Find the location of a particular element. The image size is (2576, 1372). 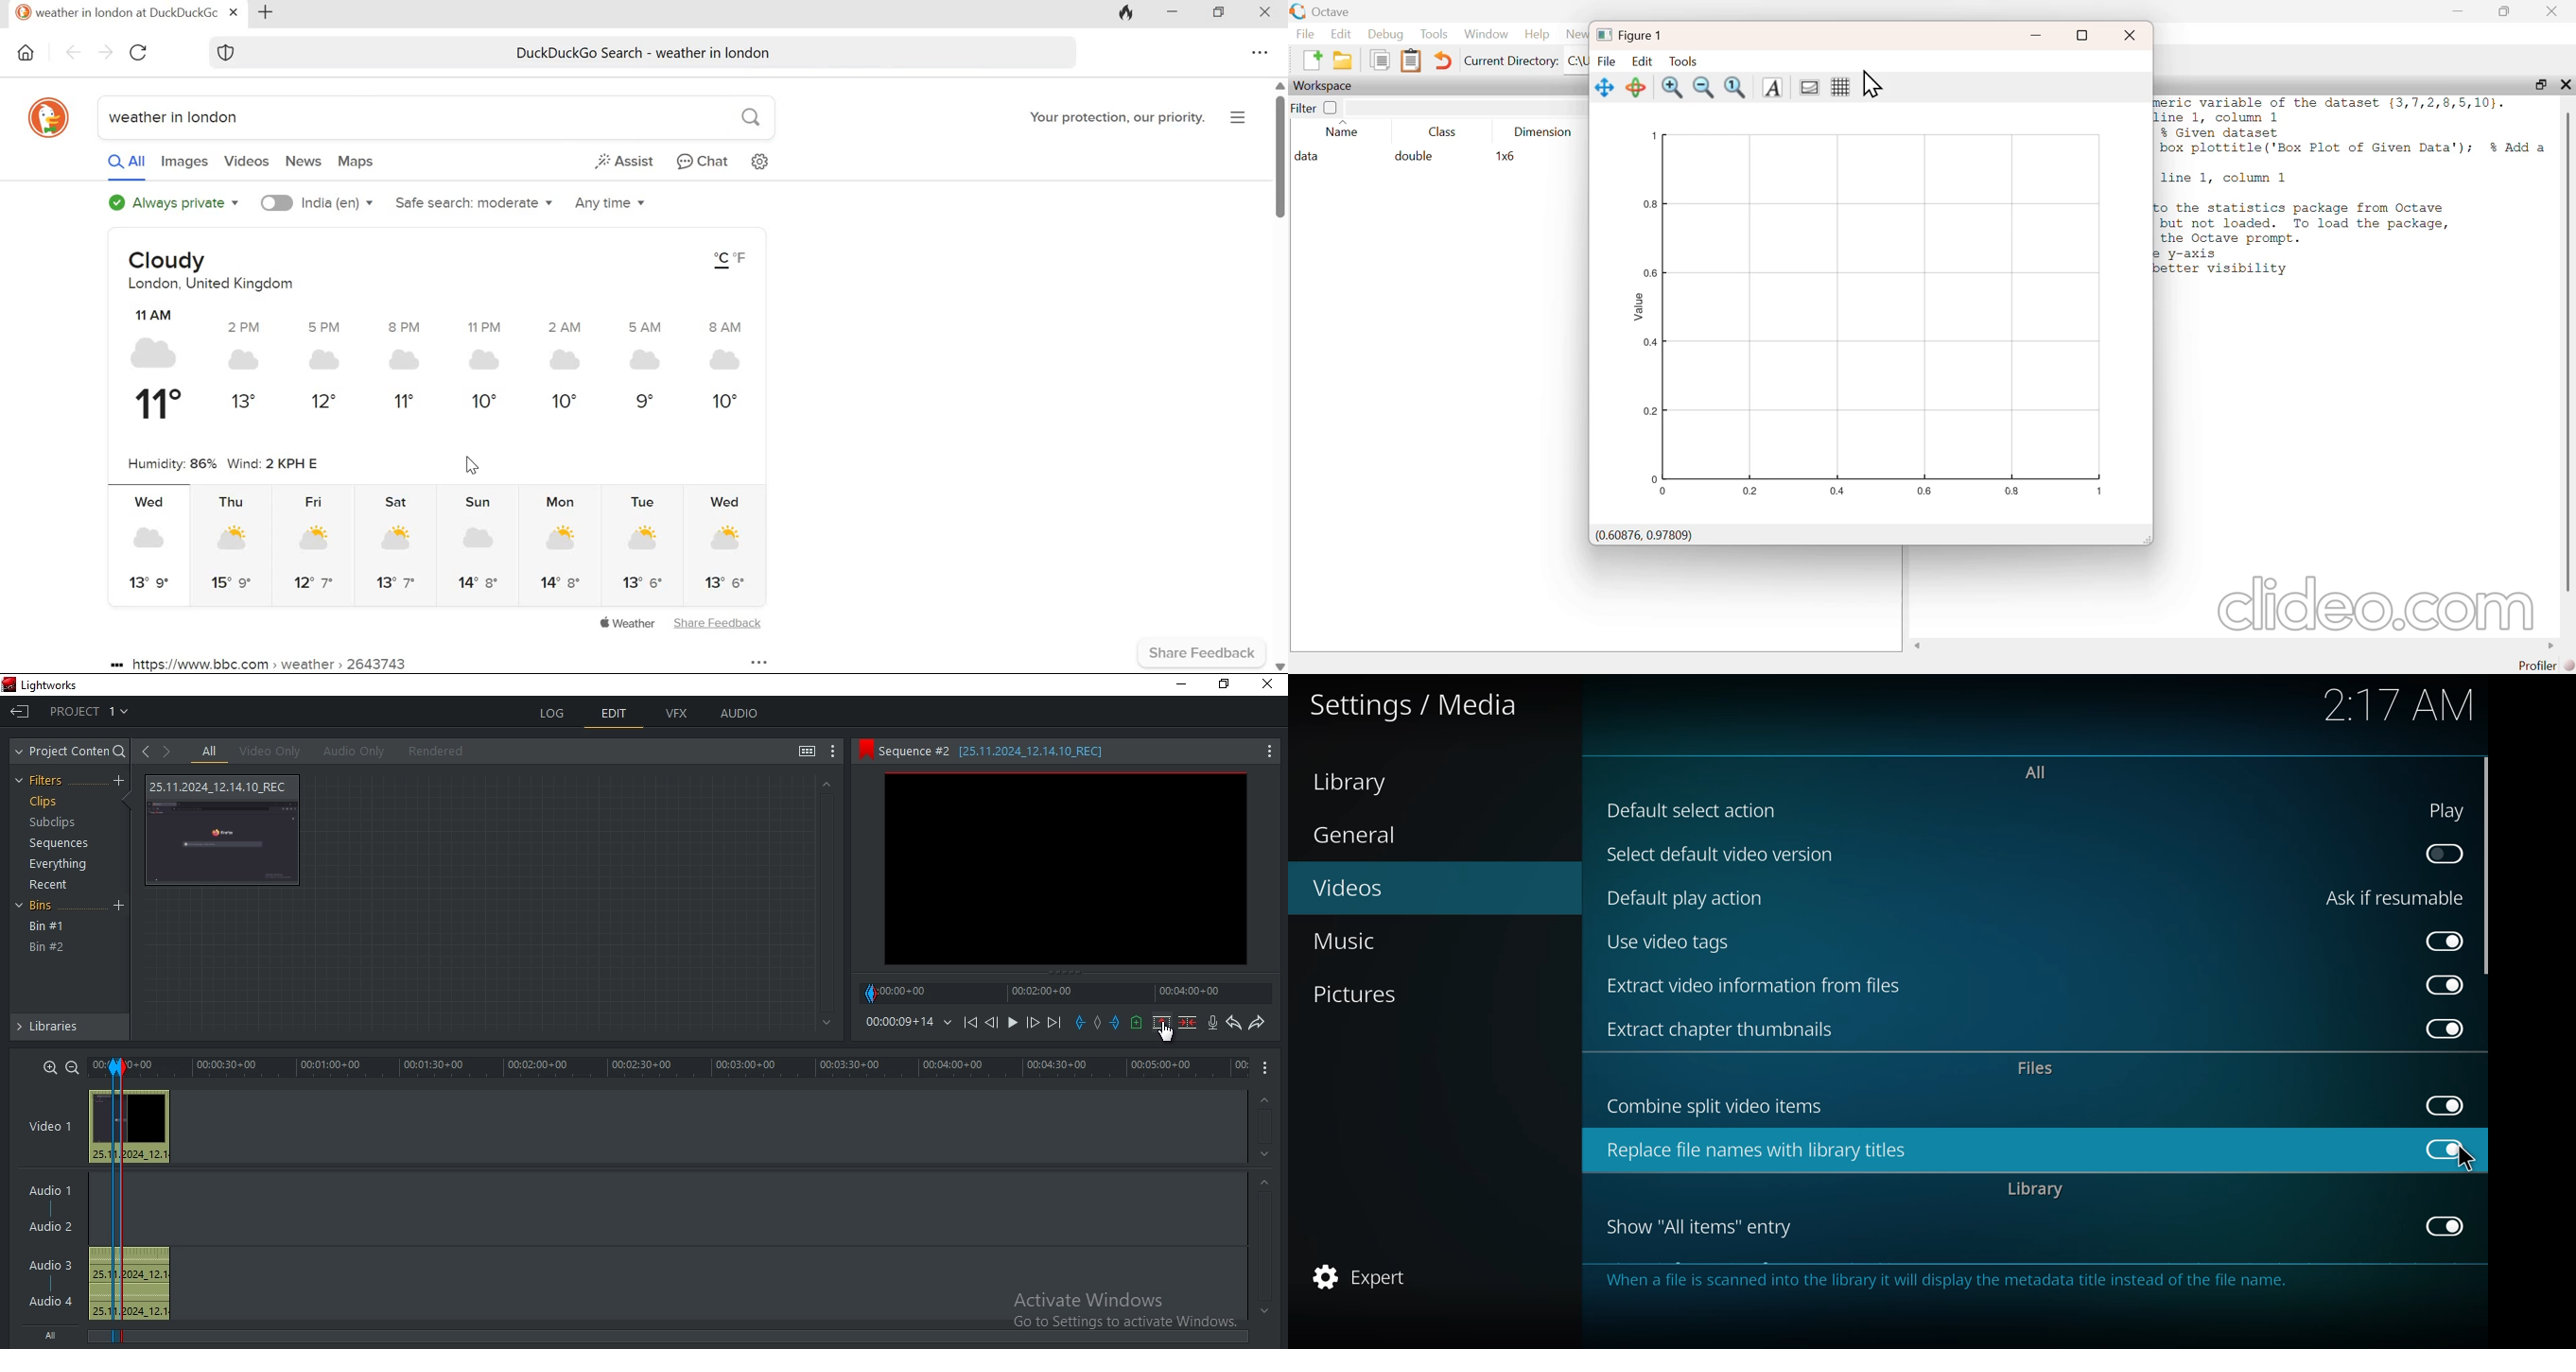

help is located at coordinates (1540, 34).